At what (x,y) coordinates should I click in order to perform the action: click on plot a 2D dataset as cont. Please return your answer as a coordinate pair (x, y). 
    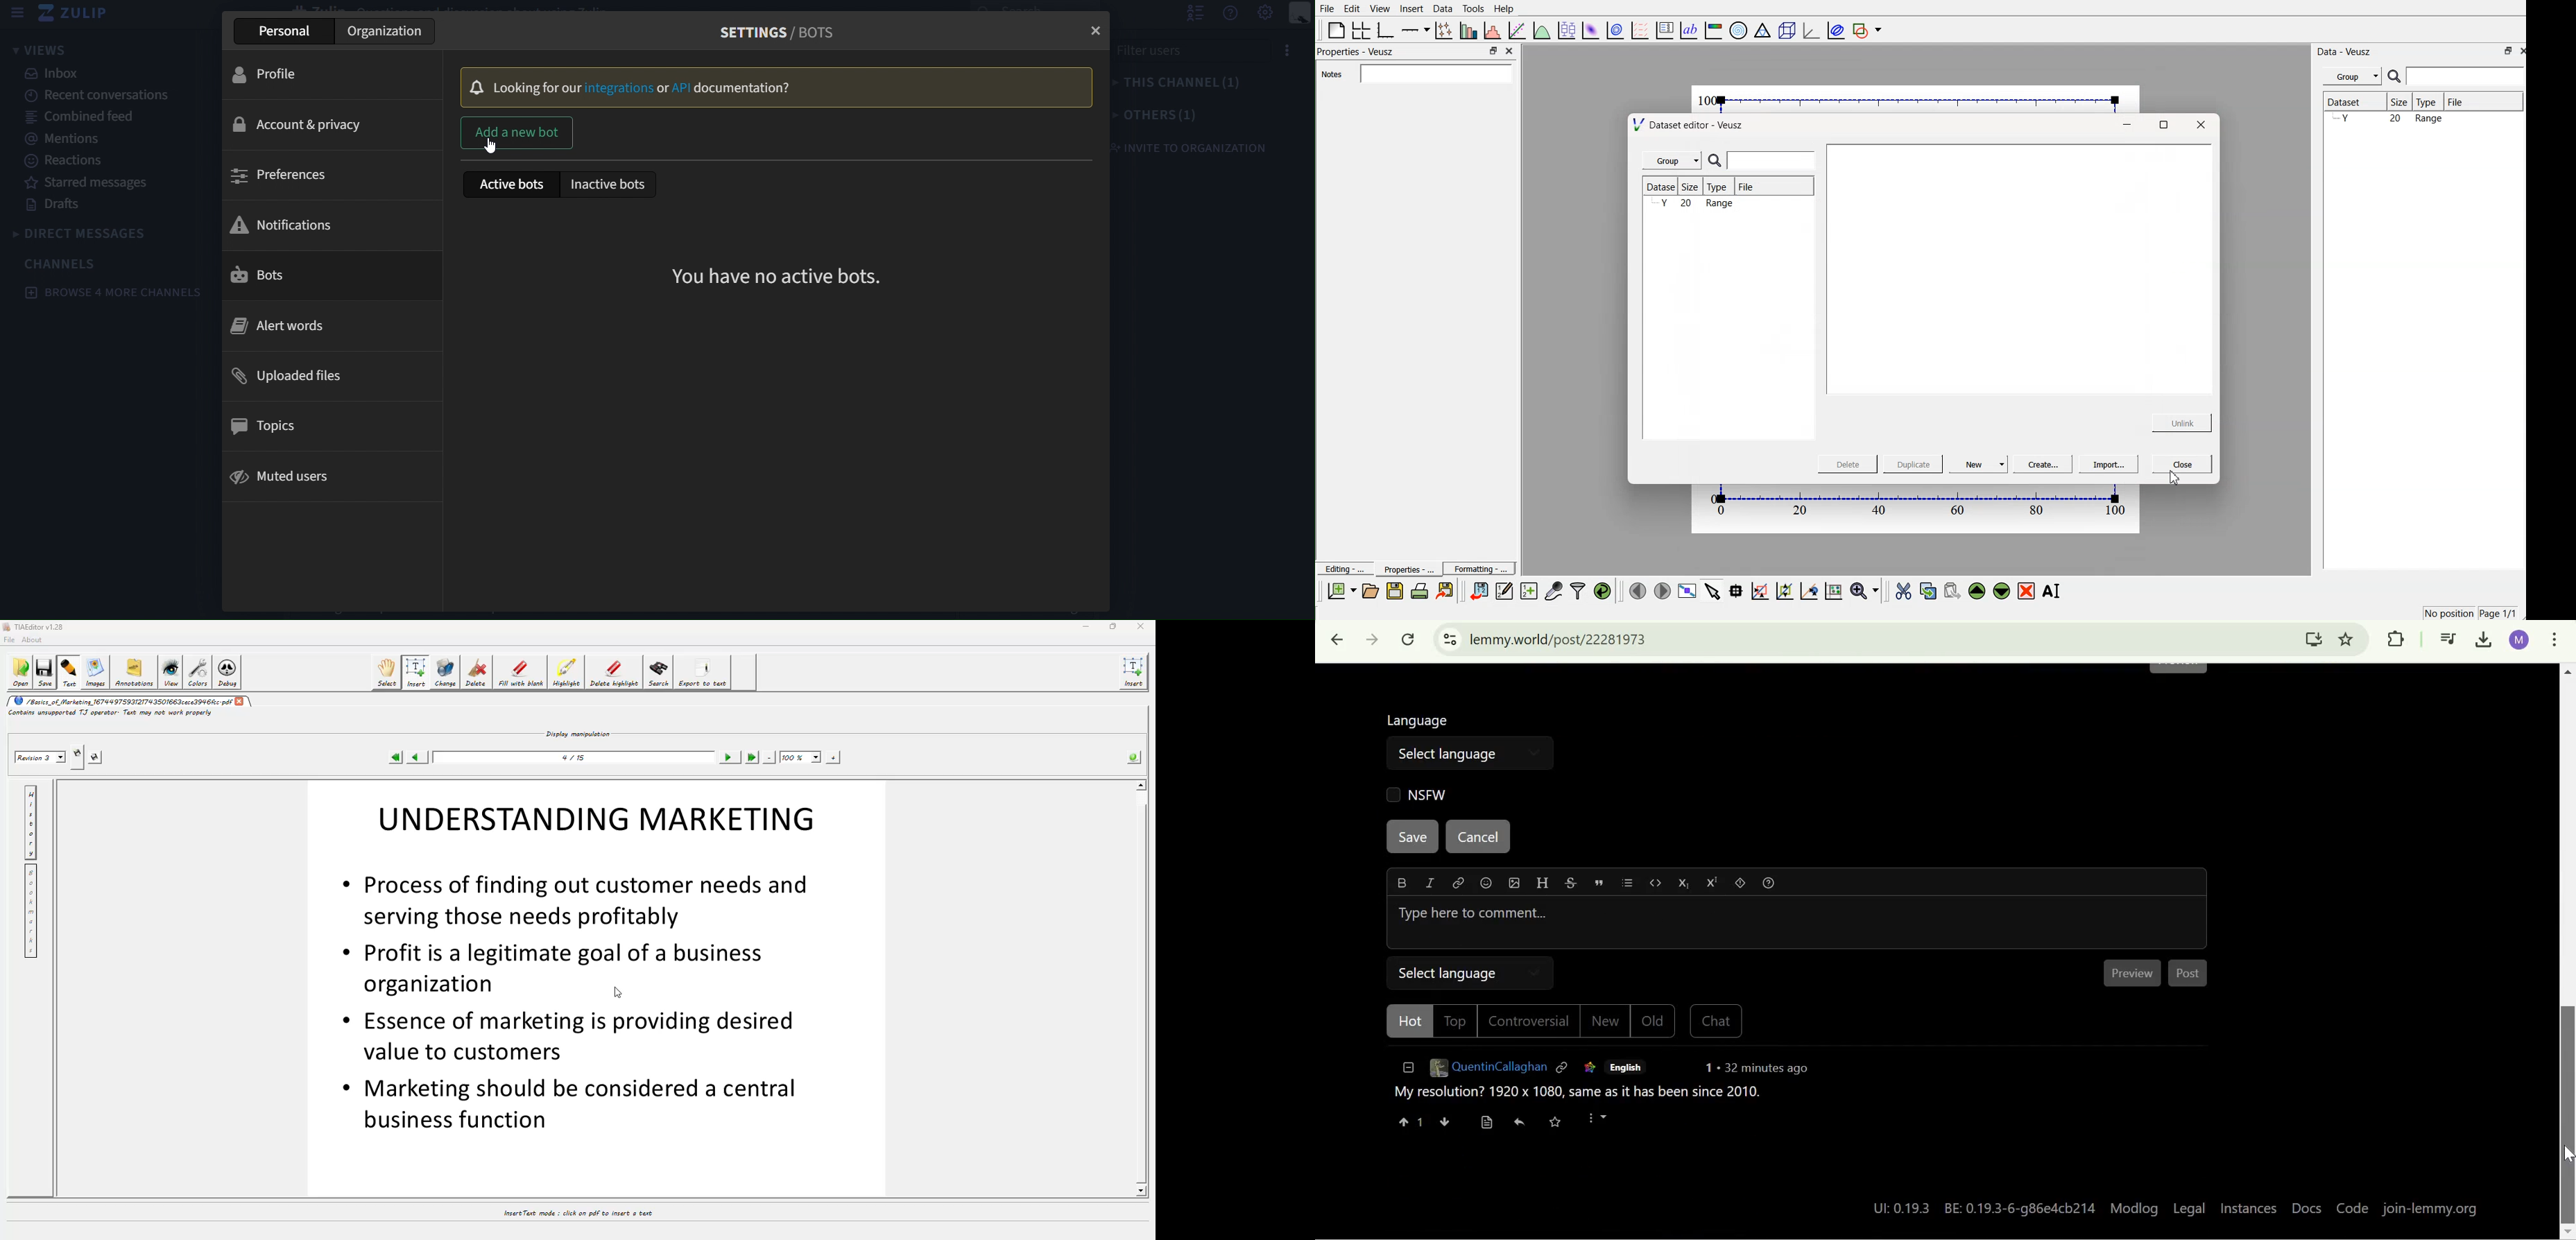
    Looking at the image, I should click on (1616, 30).